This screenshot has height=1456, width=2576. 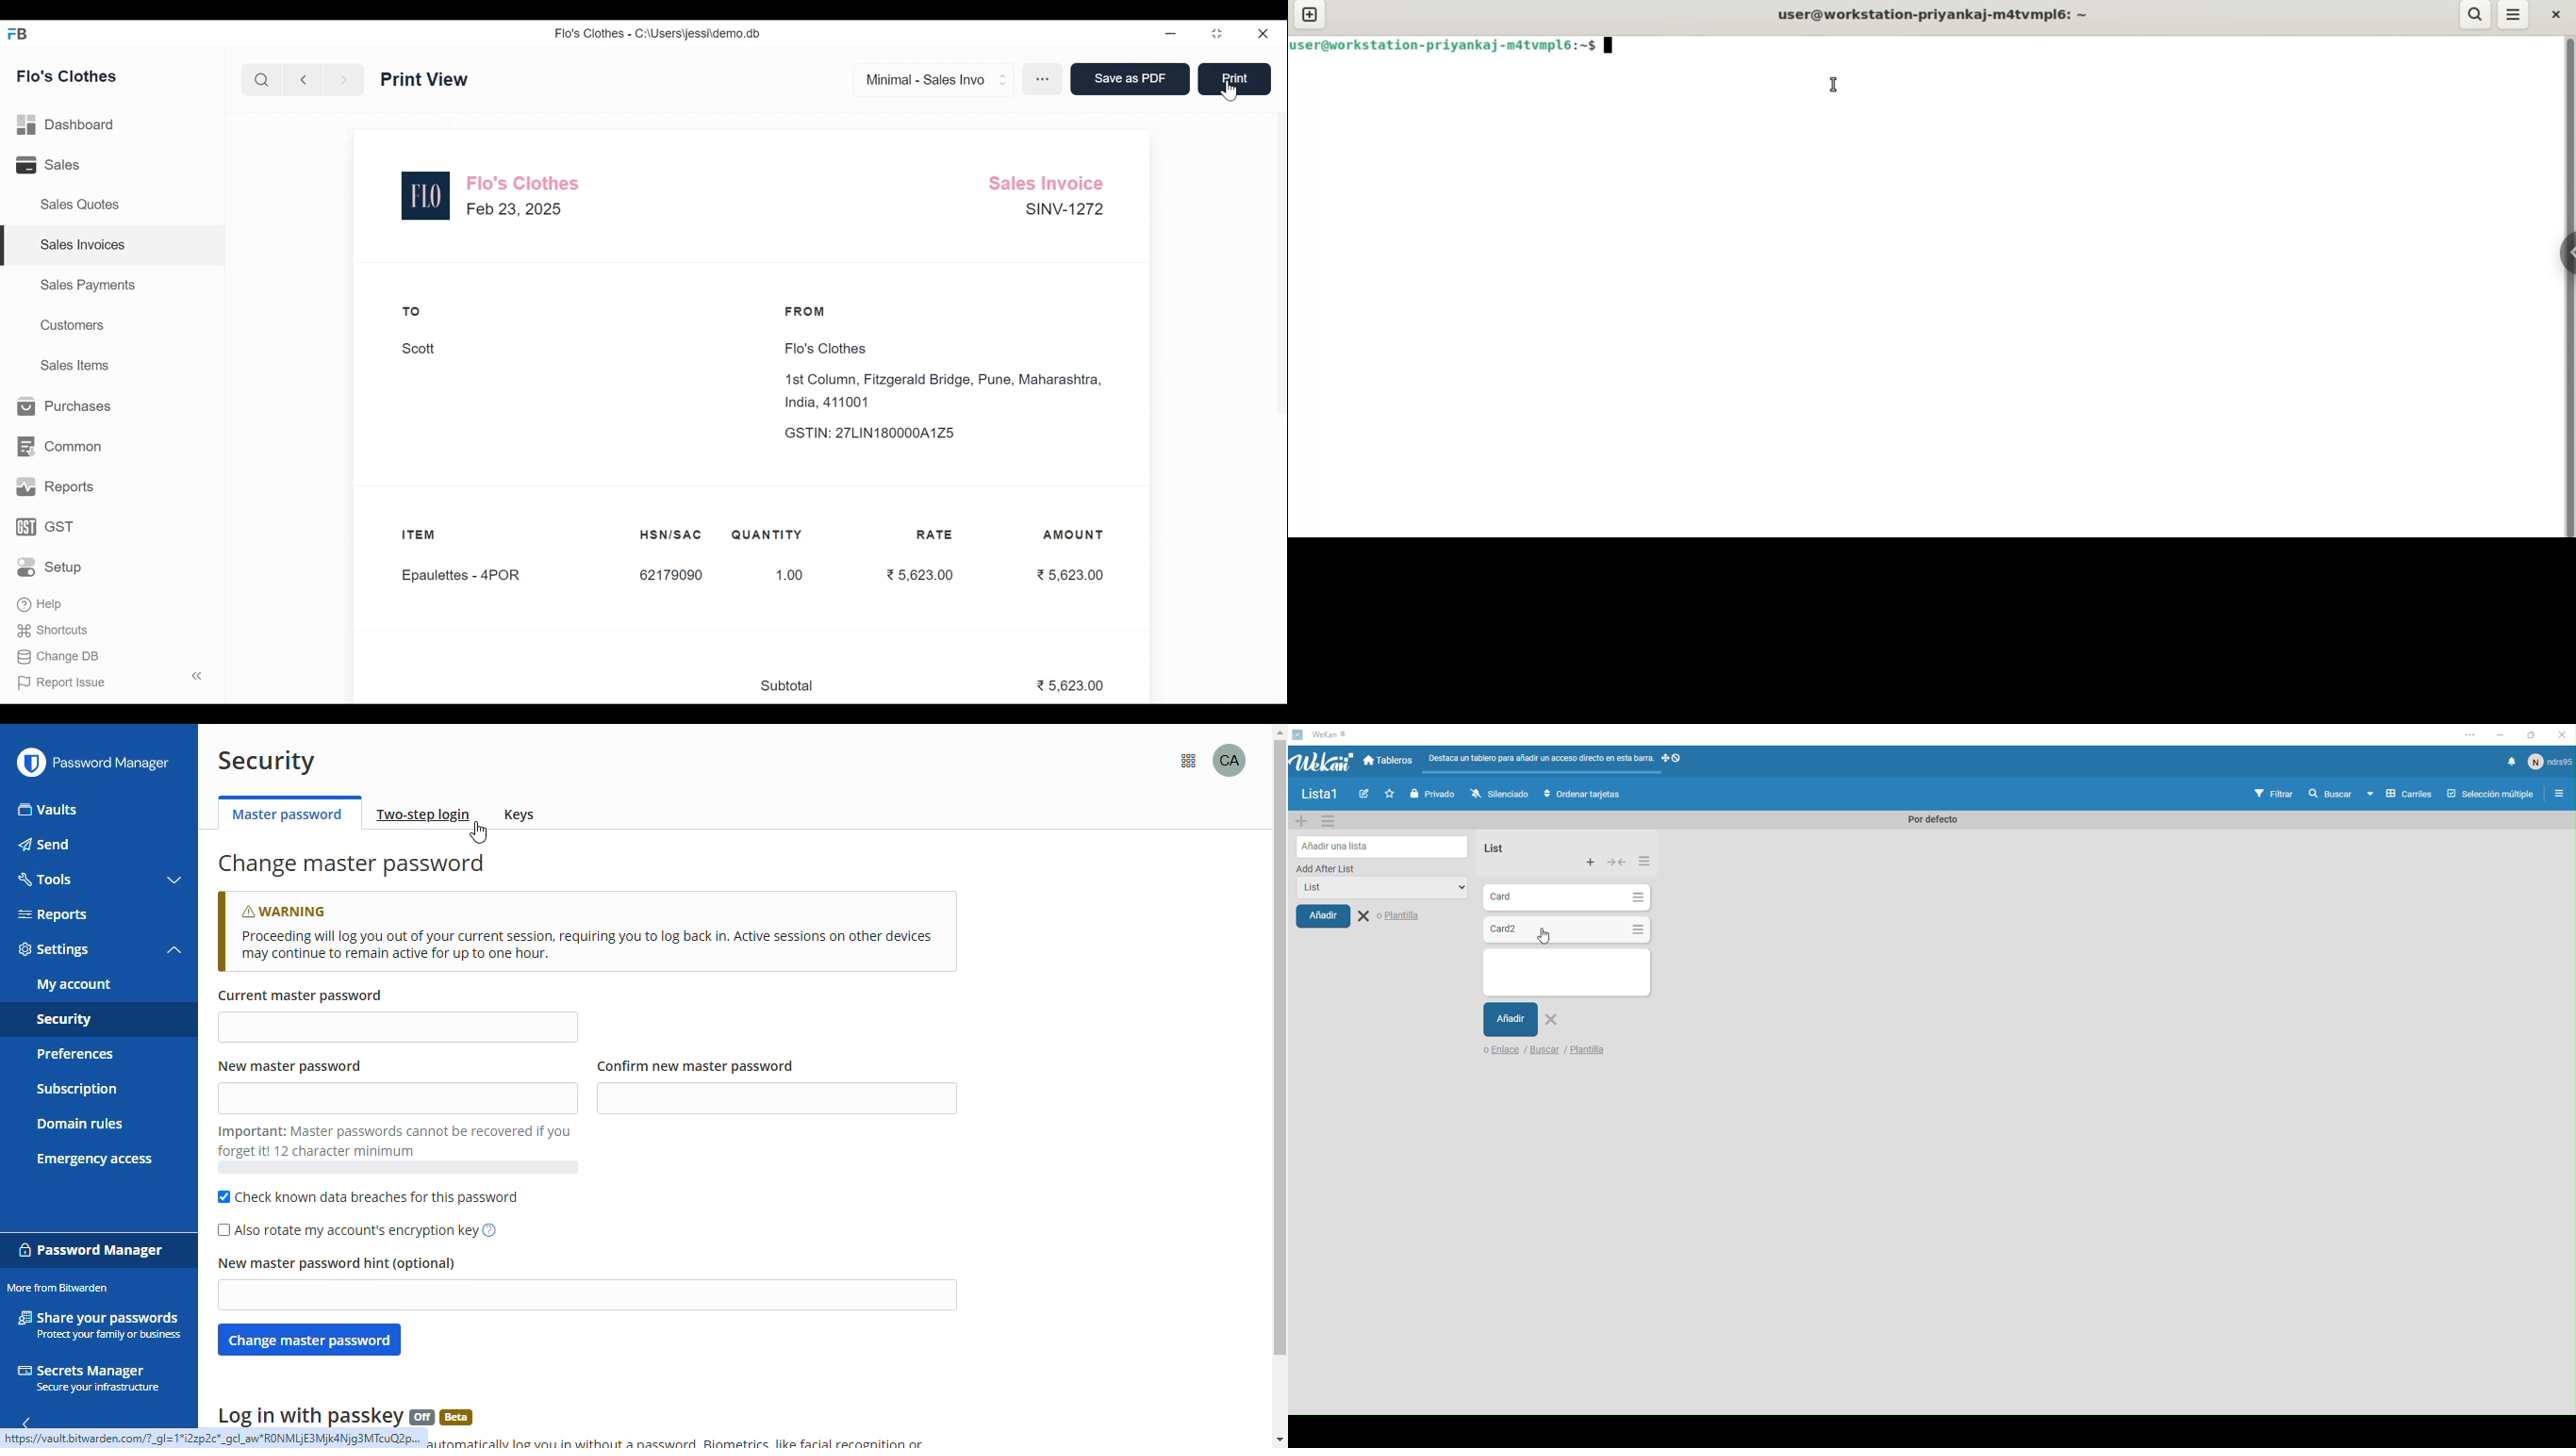 I want to click on Favorites, so click(x=1387, y=793).